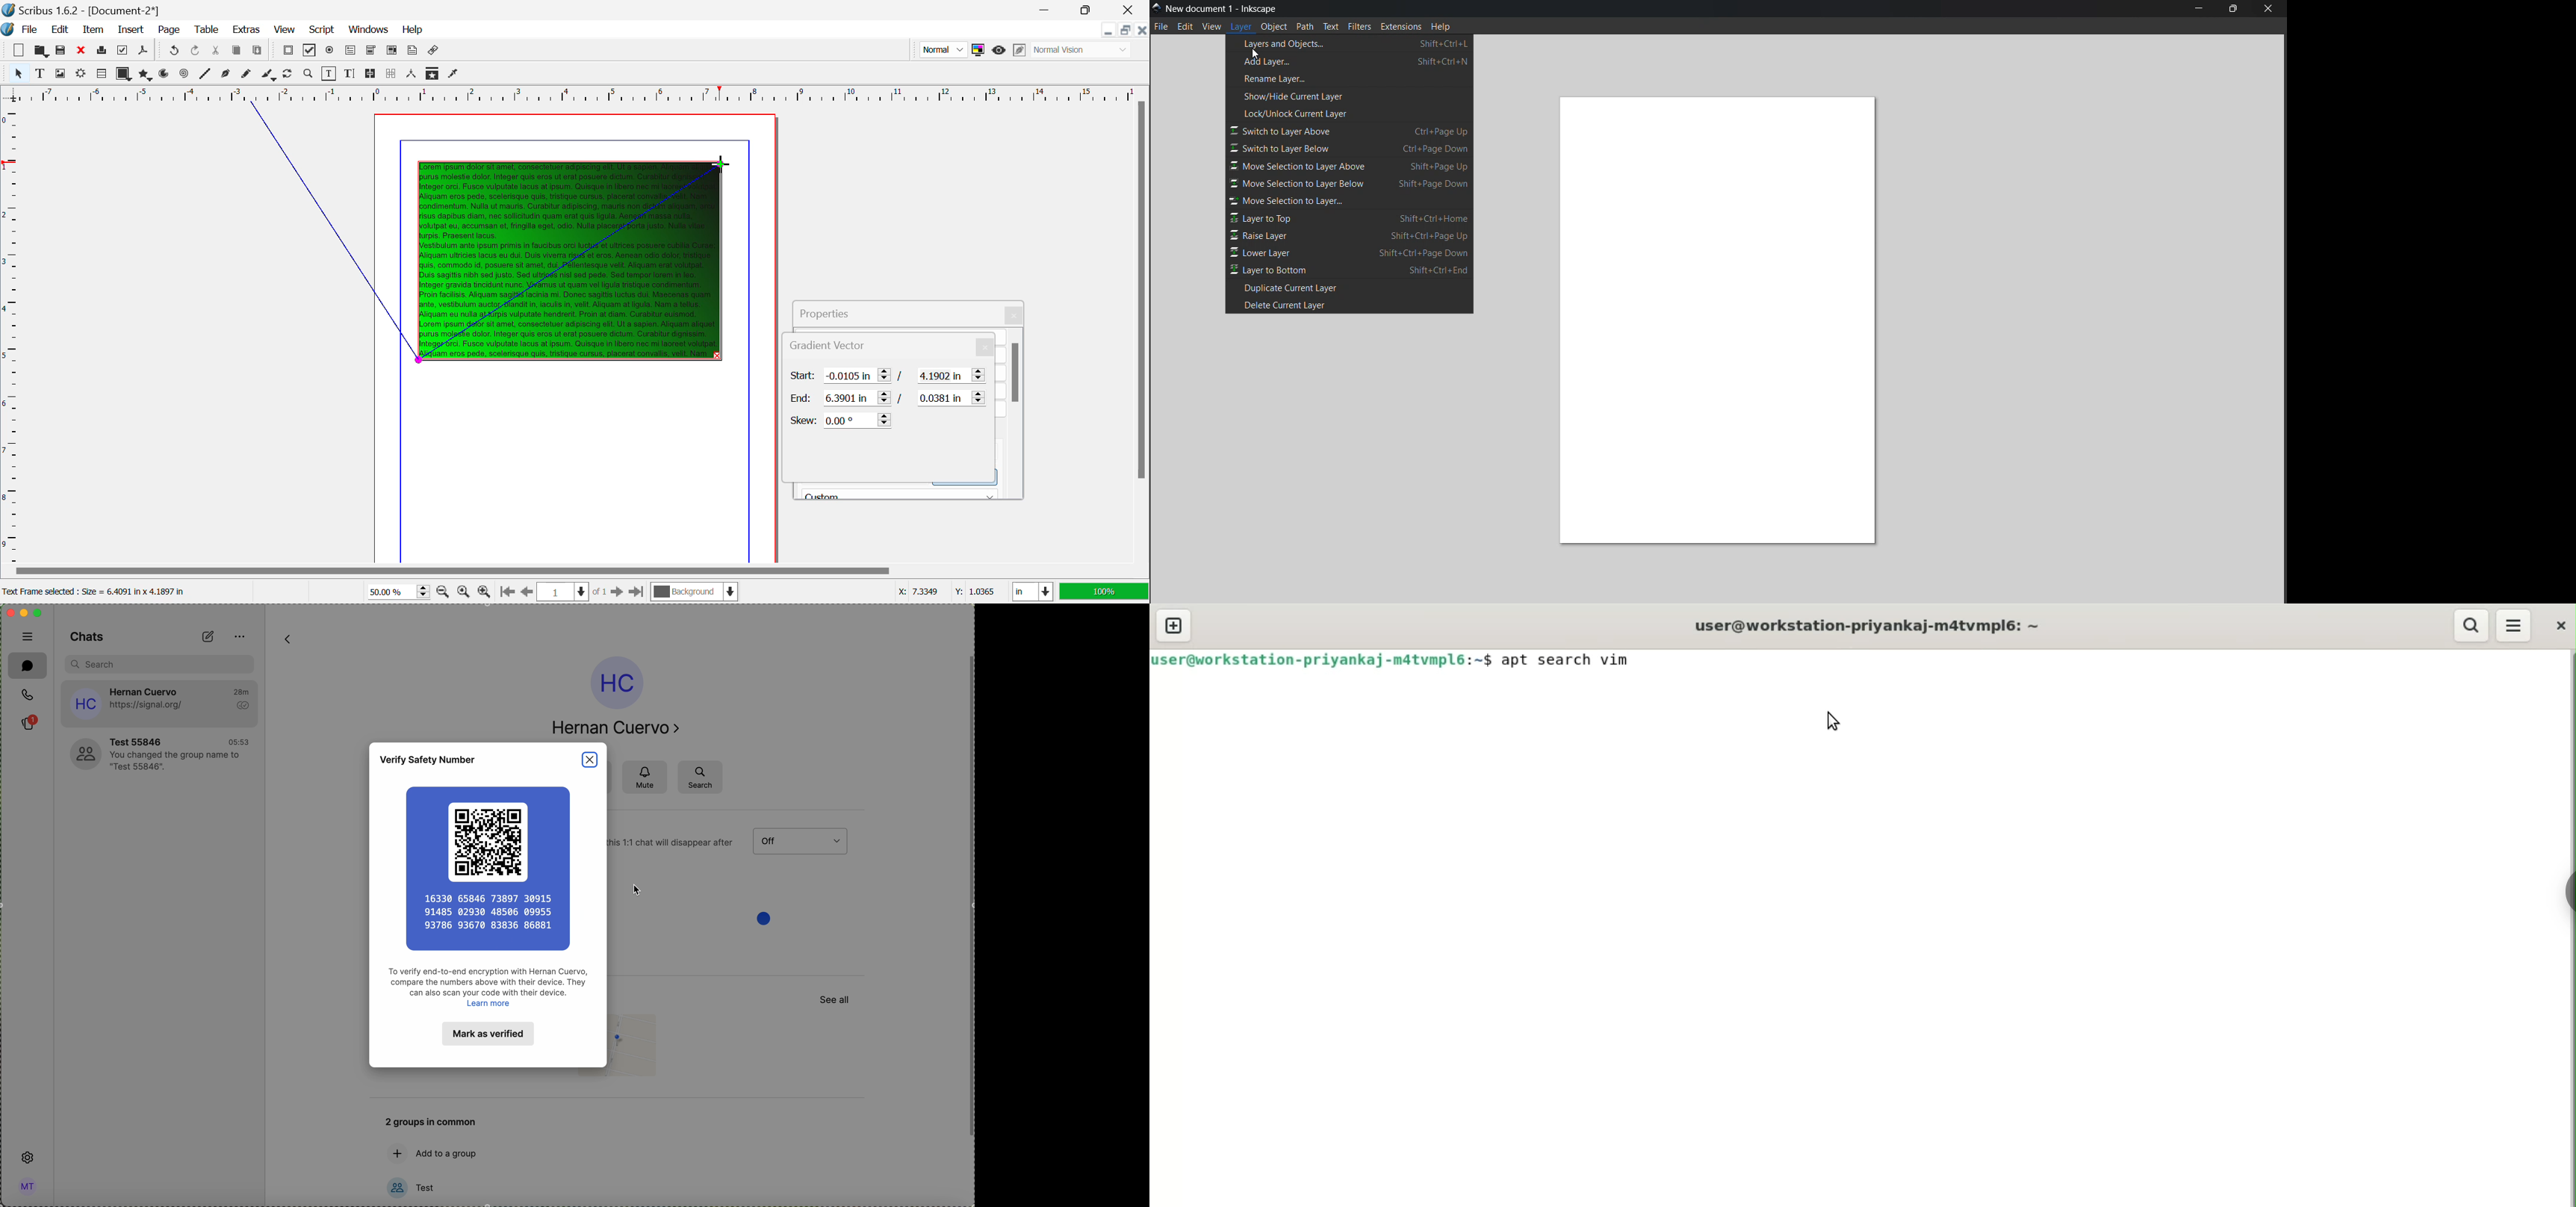 Image resolution: width=2576 pixels, height=1232 pixels. What do you see at coordinates (412, 51) in the screenshot?
I see `Text Annotation` at bounding box center [412, 51].